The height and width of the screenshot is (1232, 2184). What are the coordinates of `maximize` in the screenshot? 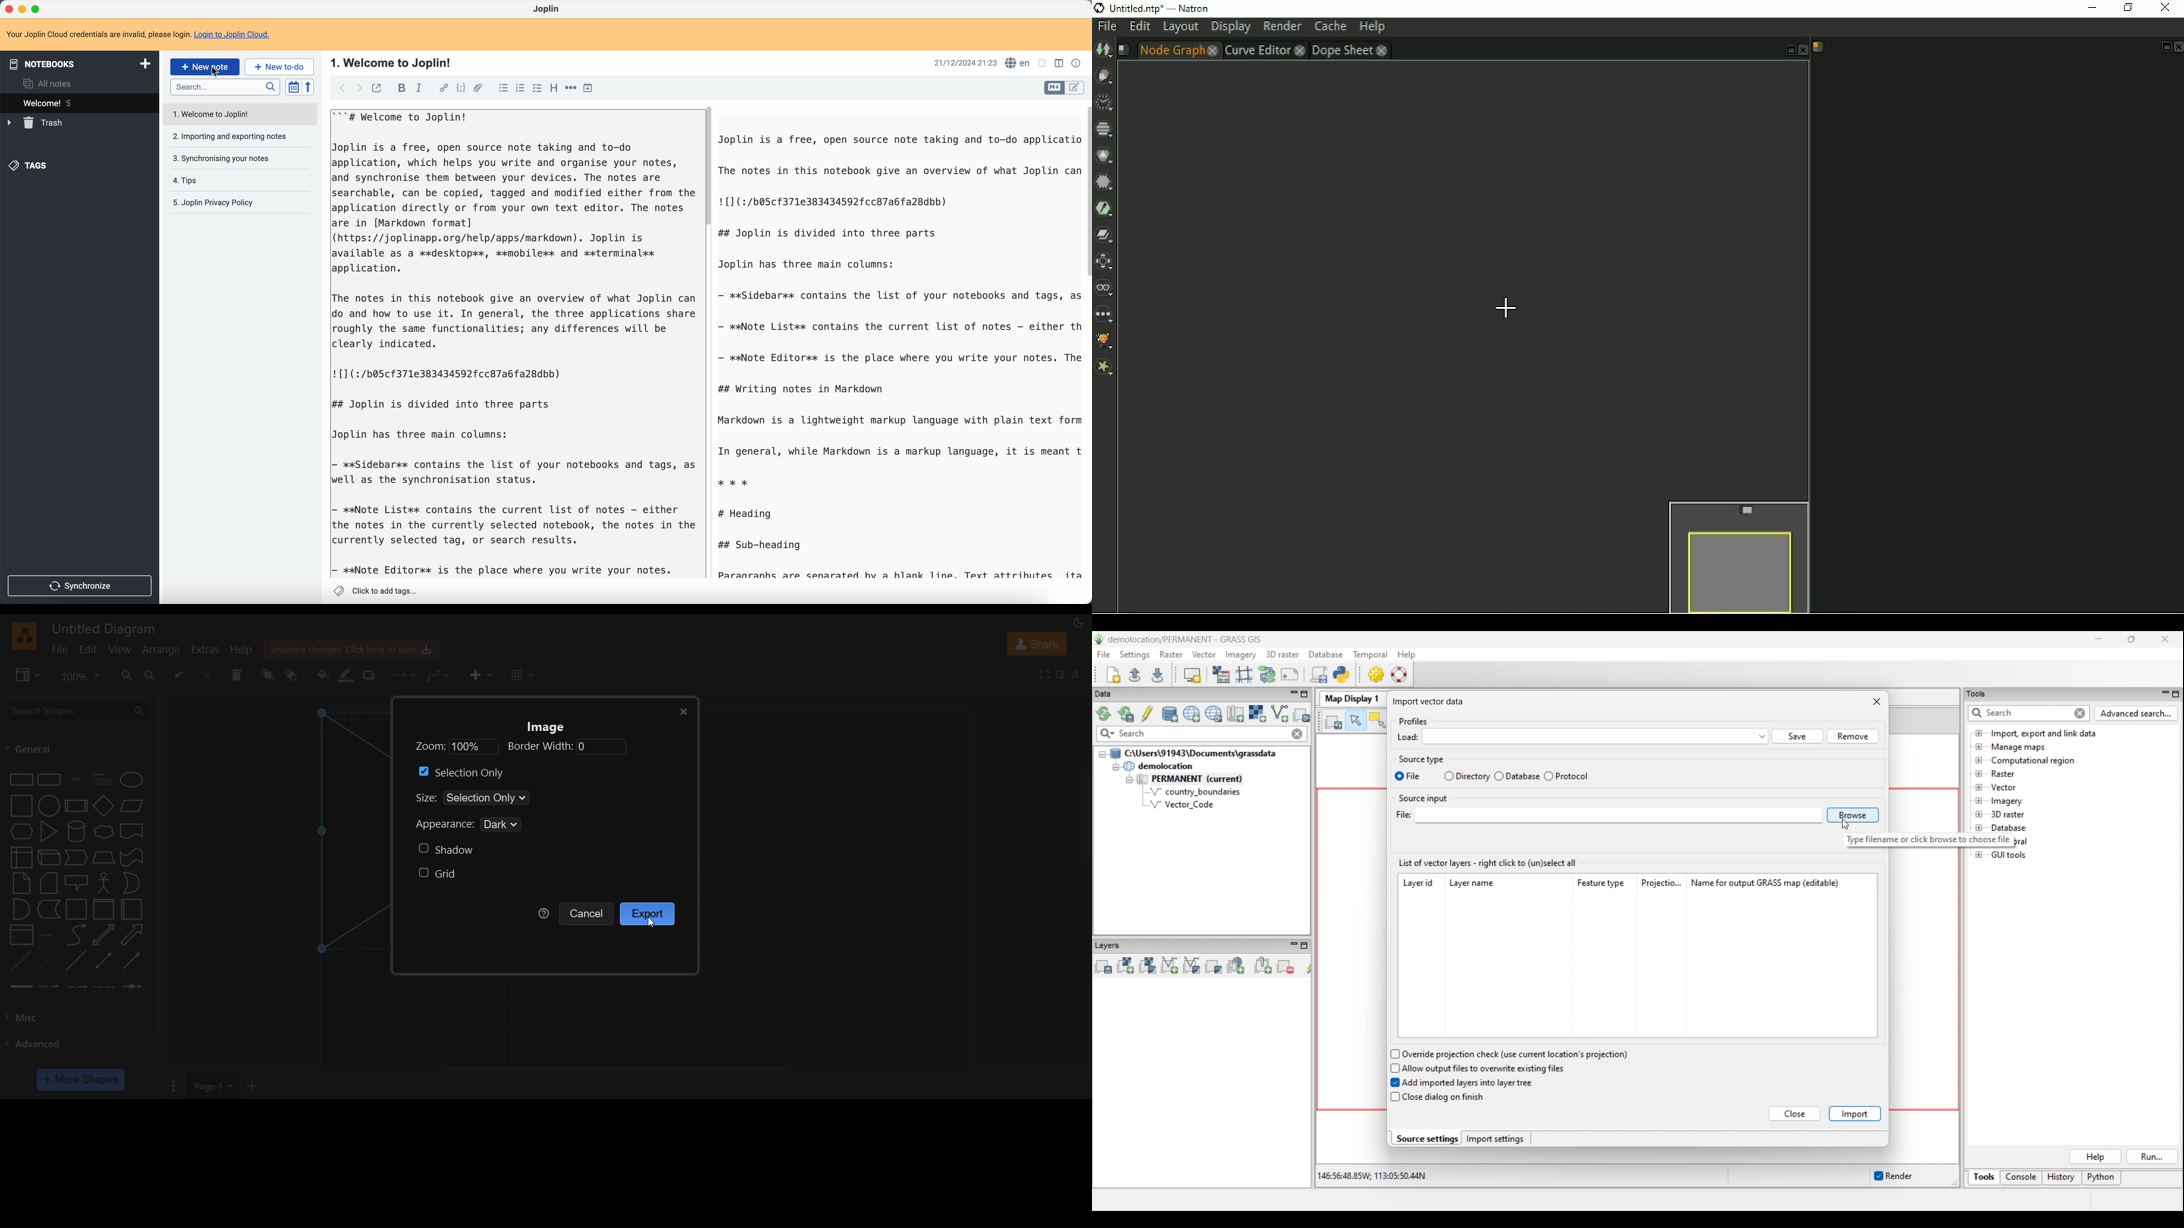 It's located at (38, 9).